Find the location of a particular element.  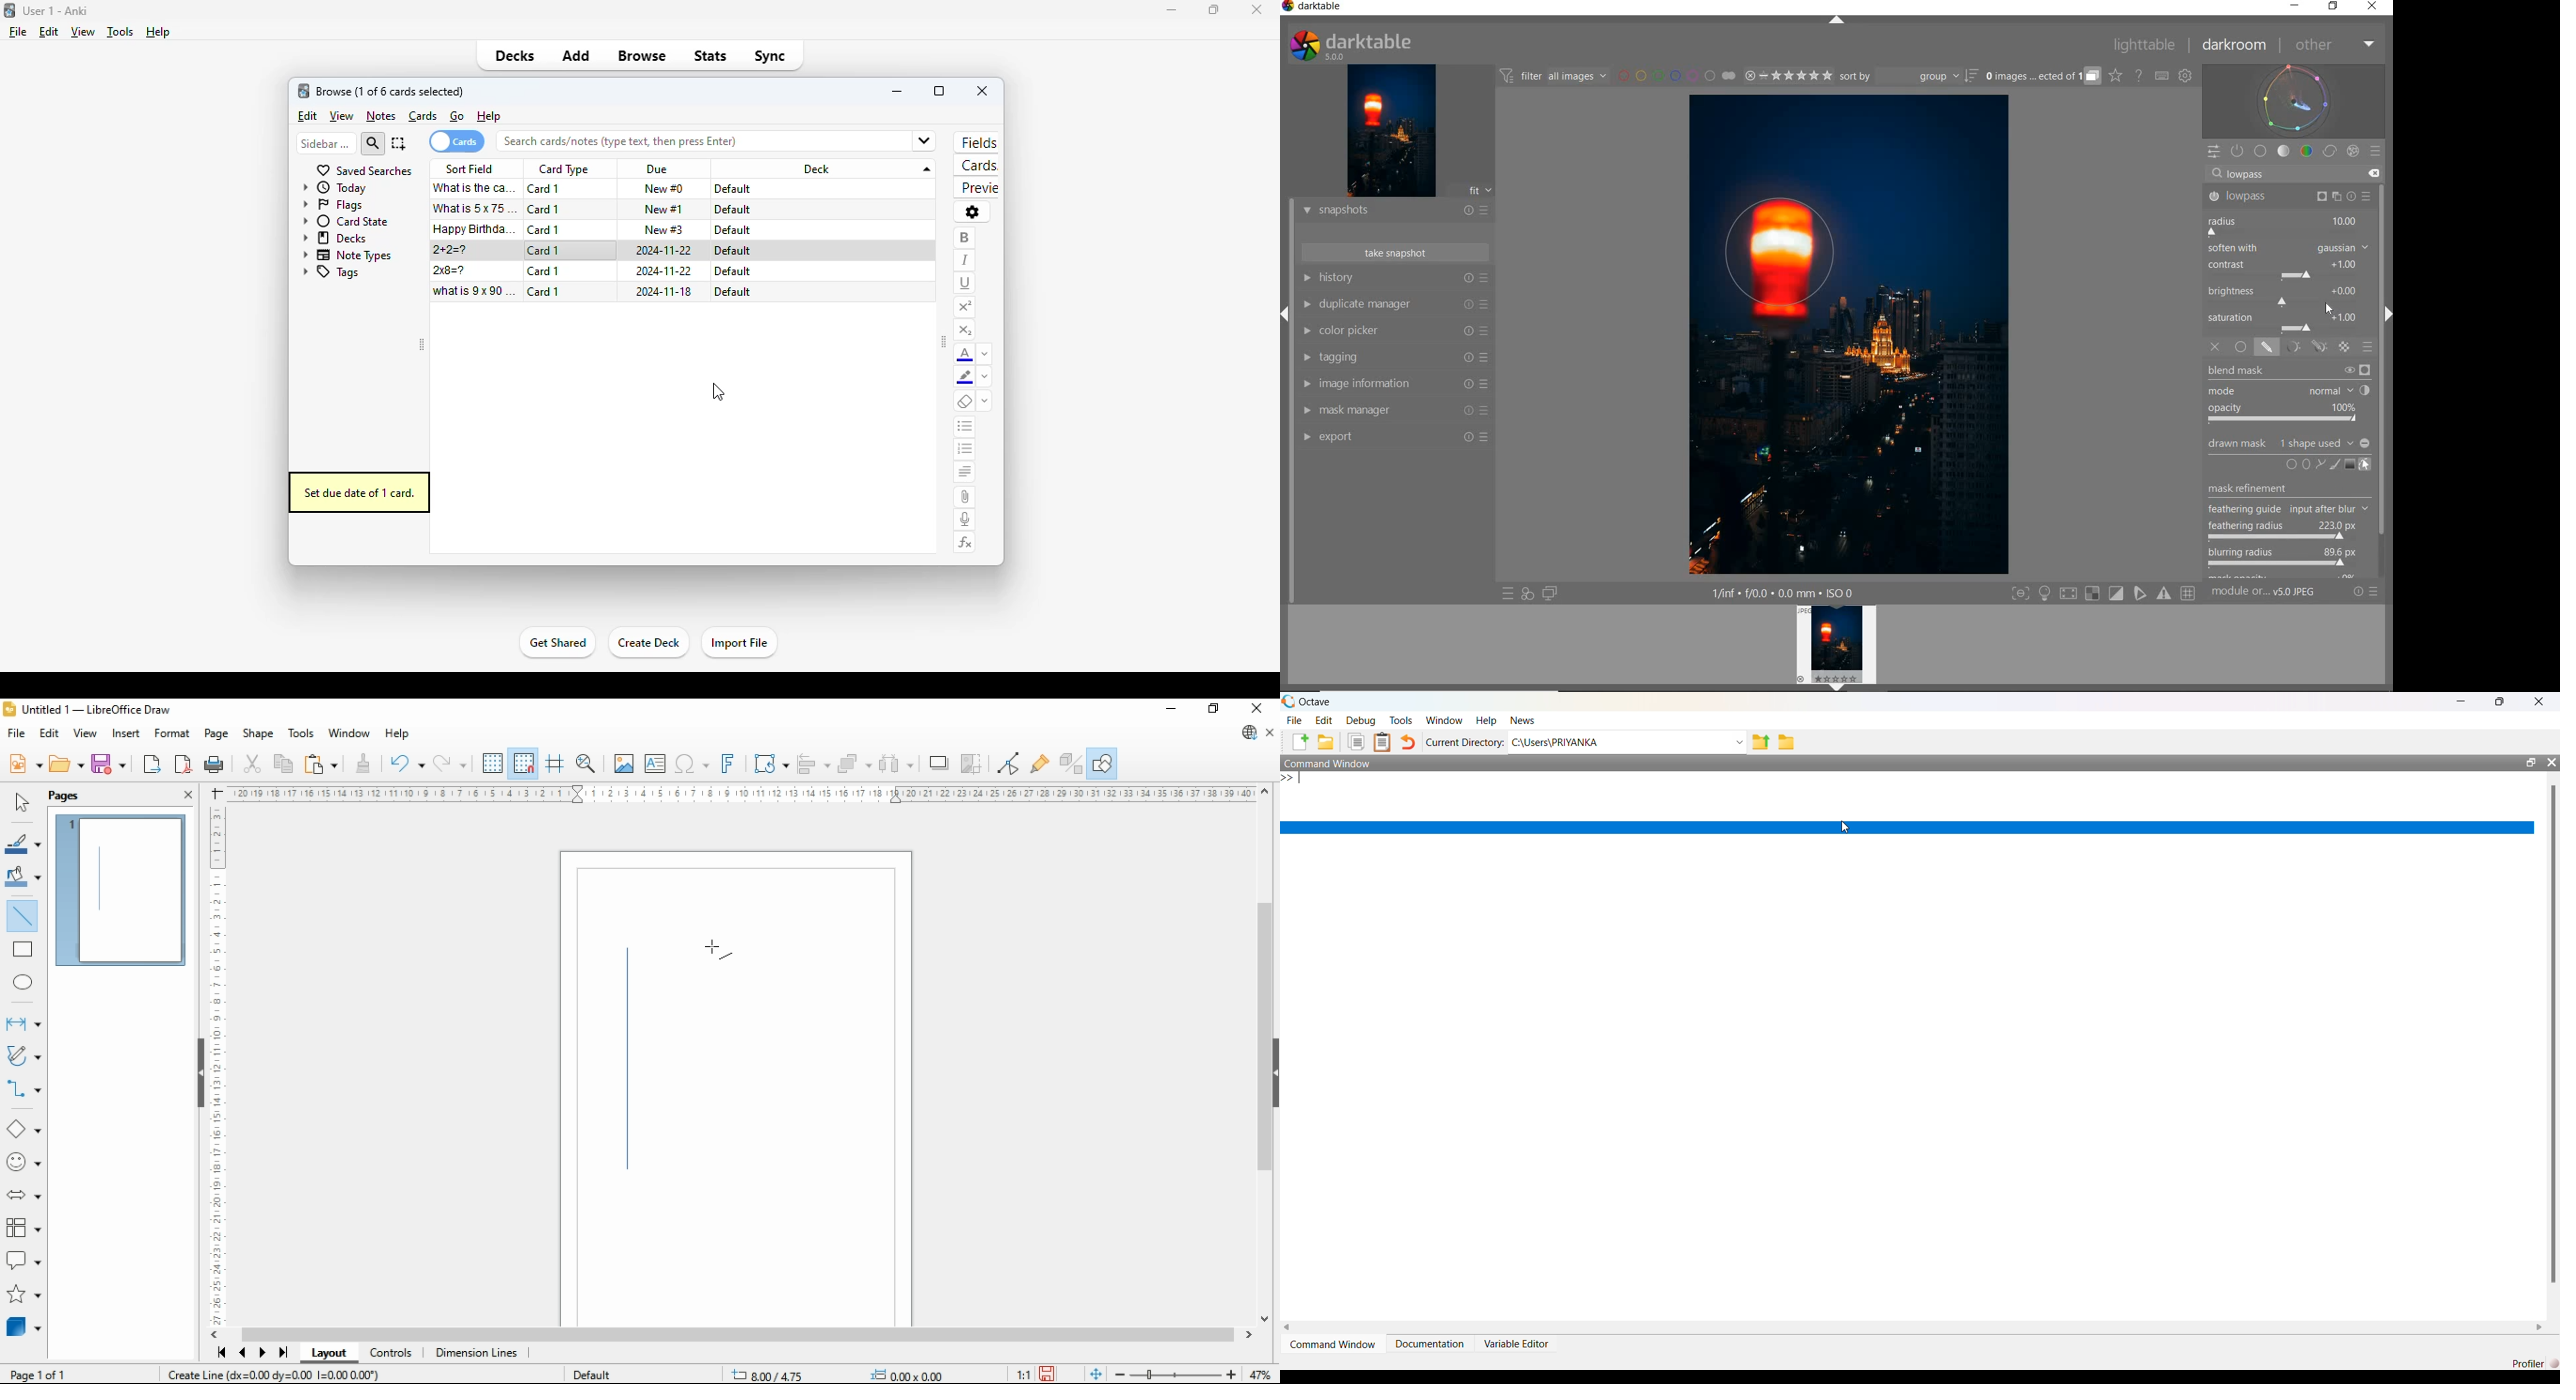

browse is located at coordinates (643, 57).